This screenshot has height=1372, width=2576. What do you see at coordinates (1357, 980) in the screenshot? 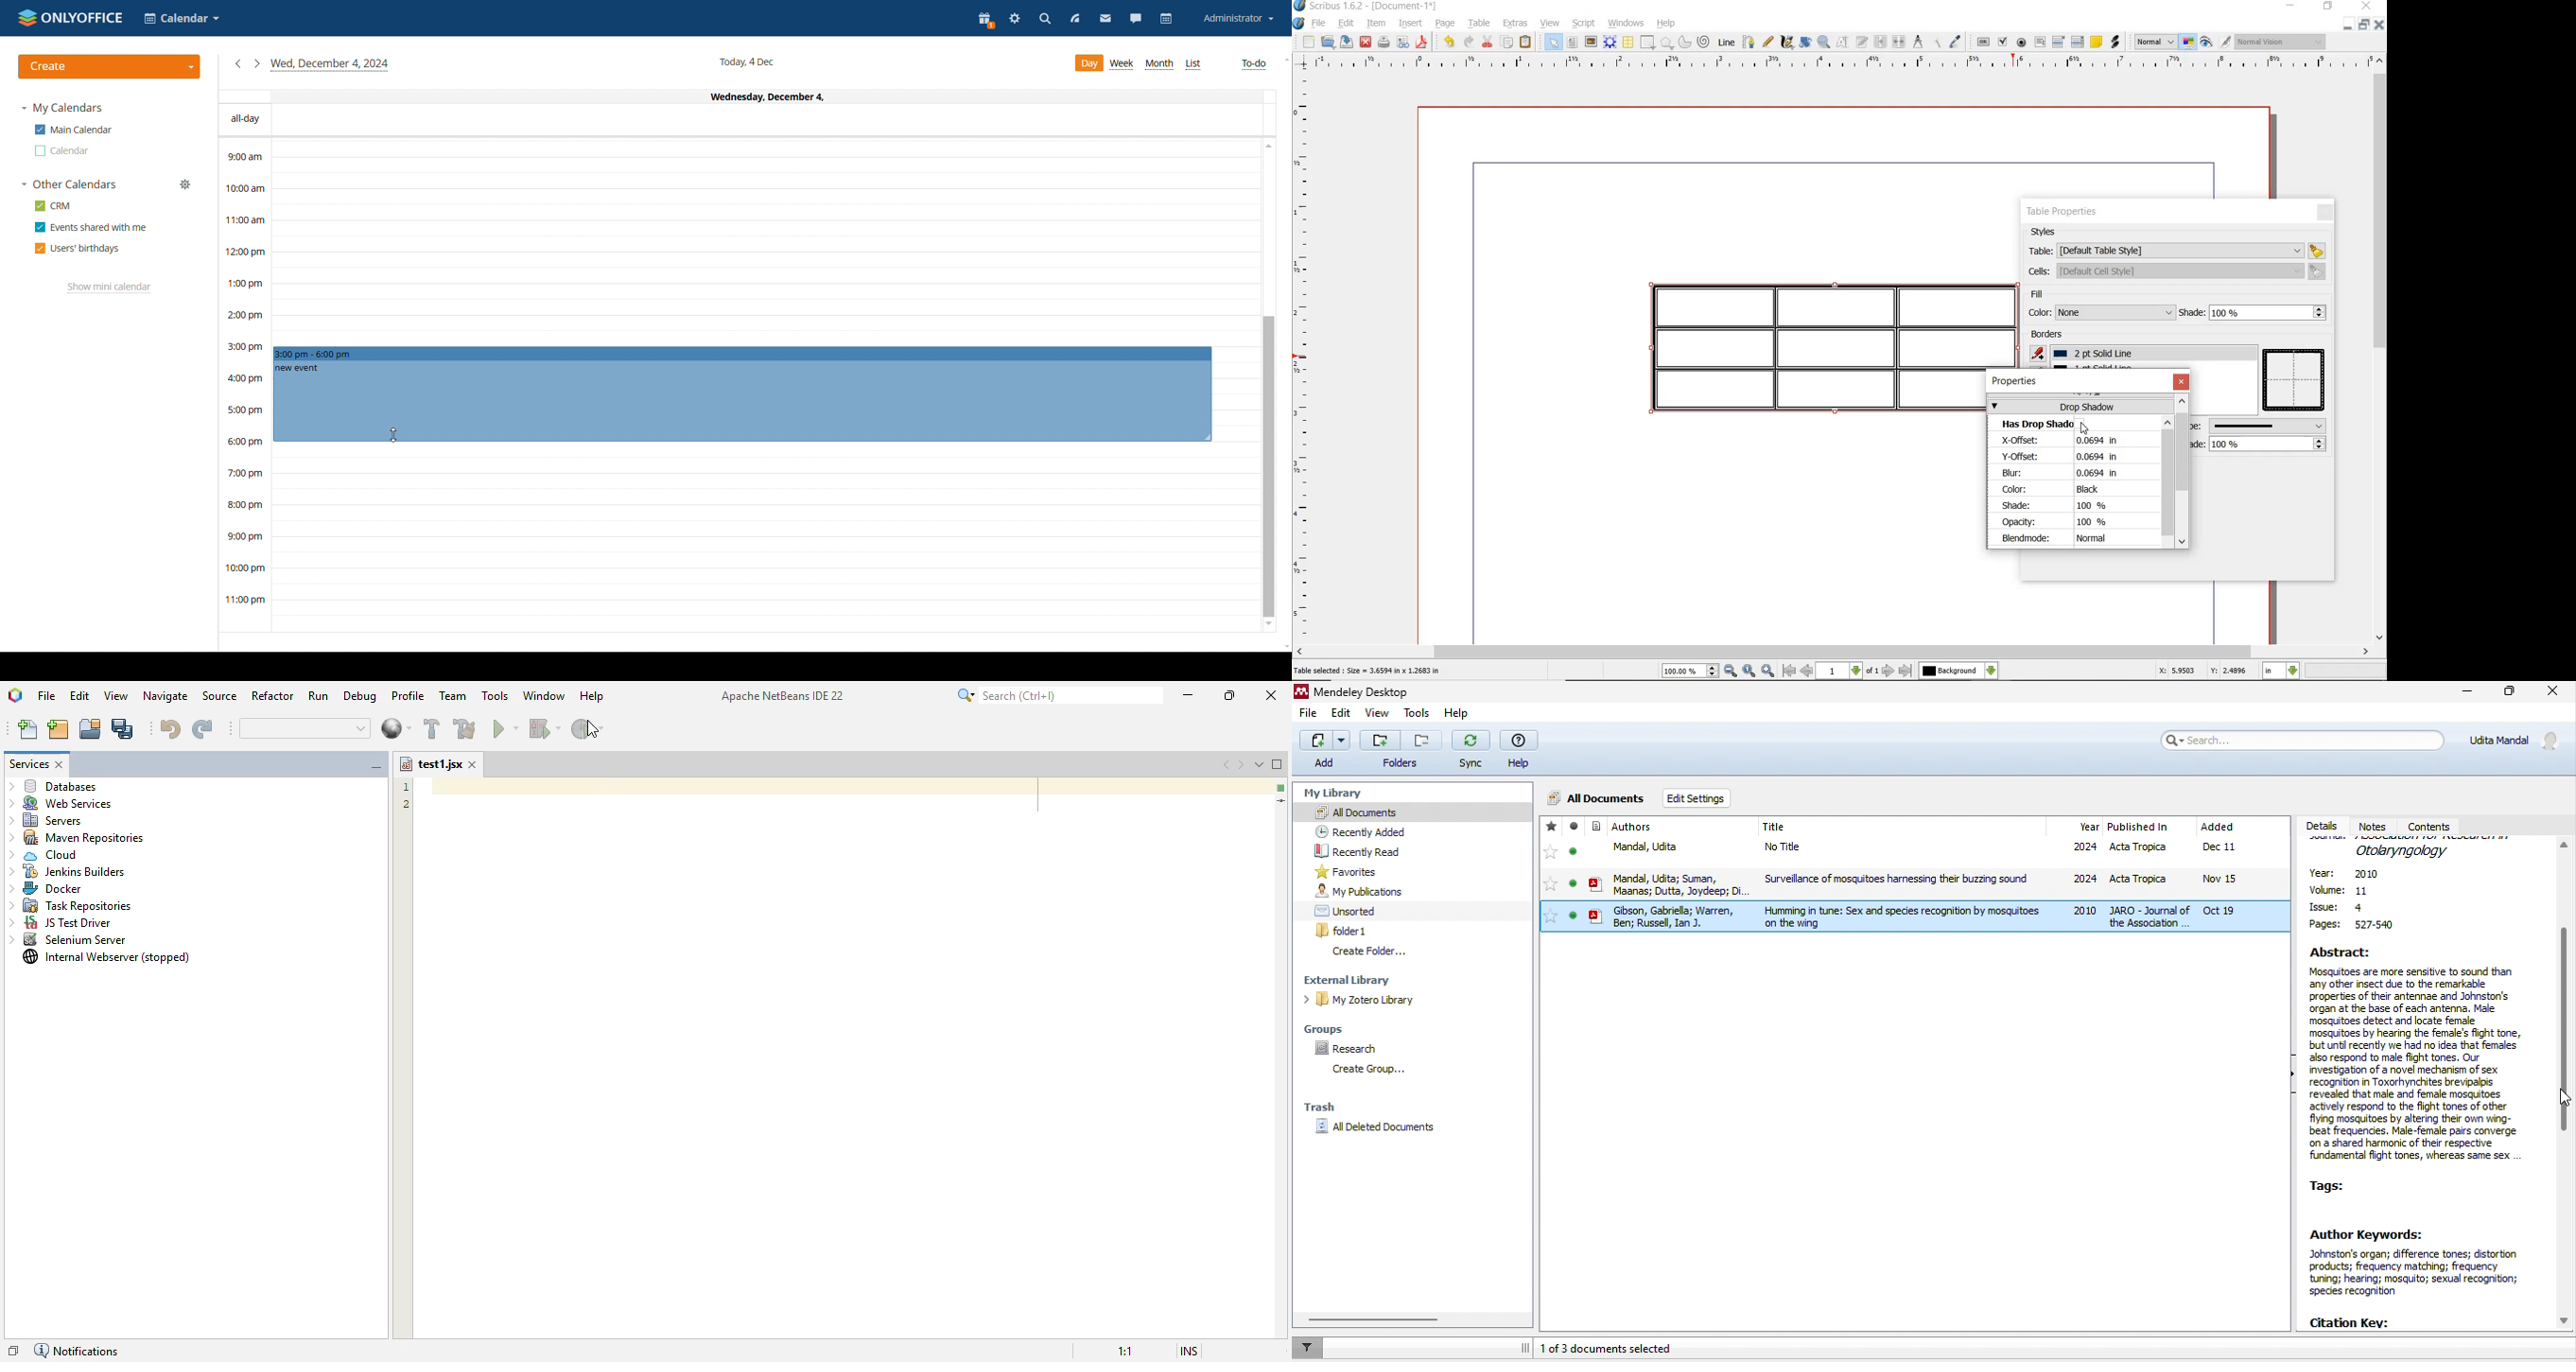
I see `external library` at bounding box center [1357, 980].